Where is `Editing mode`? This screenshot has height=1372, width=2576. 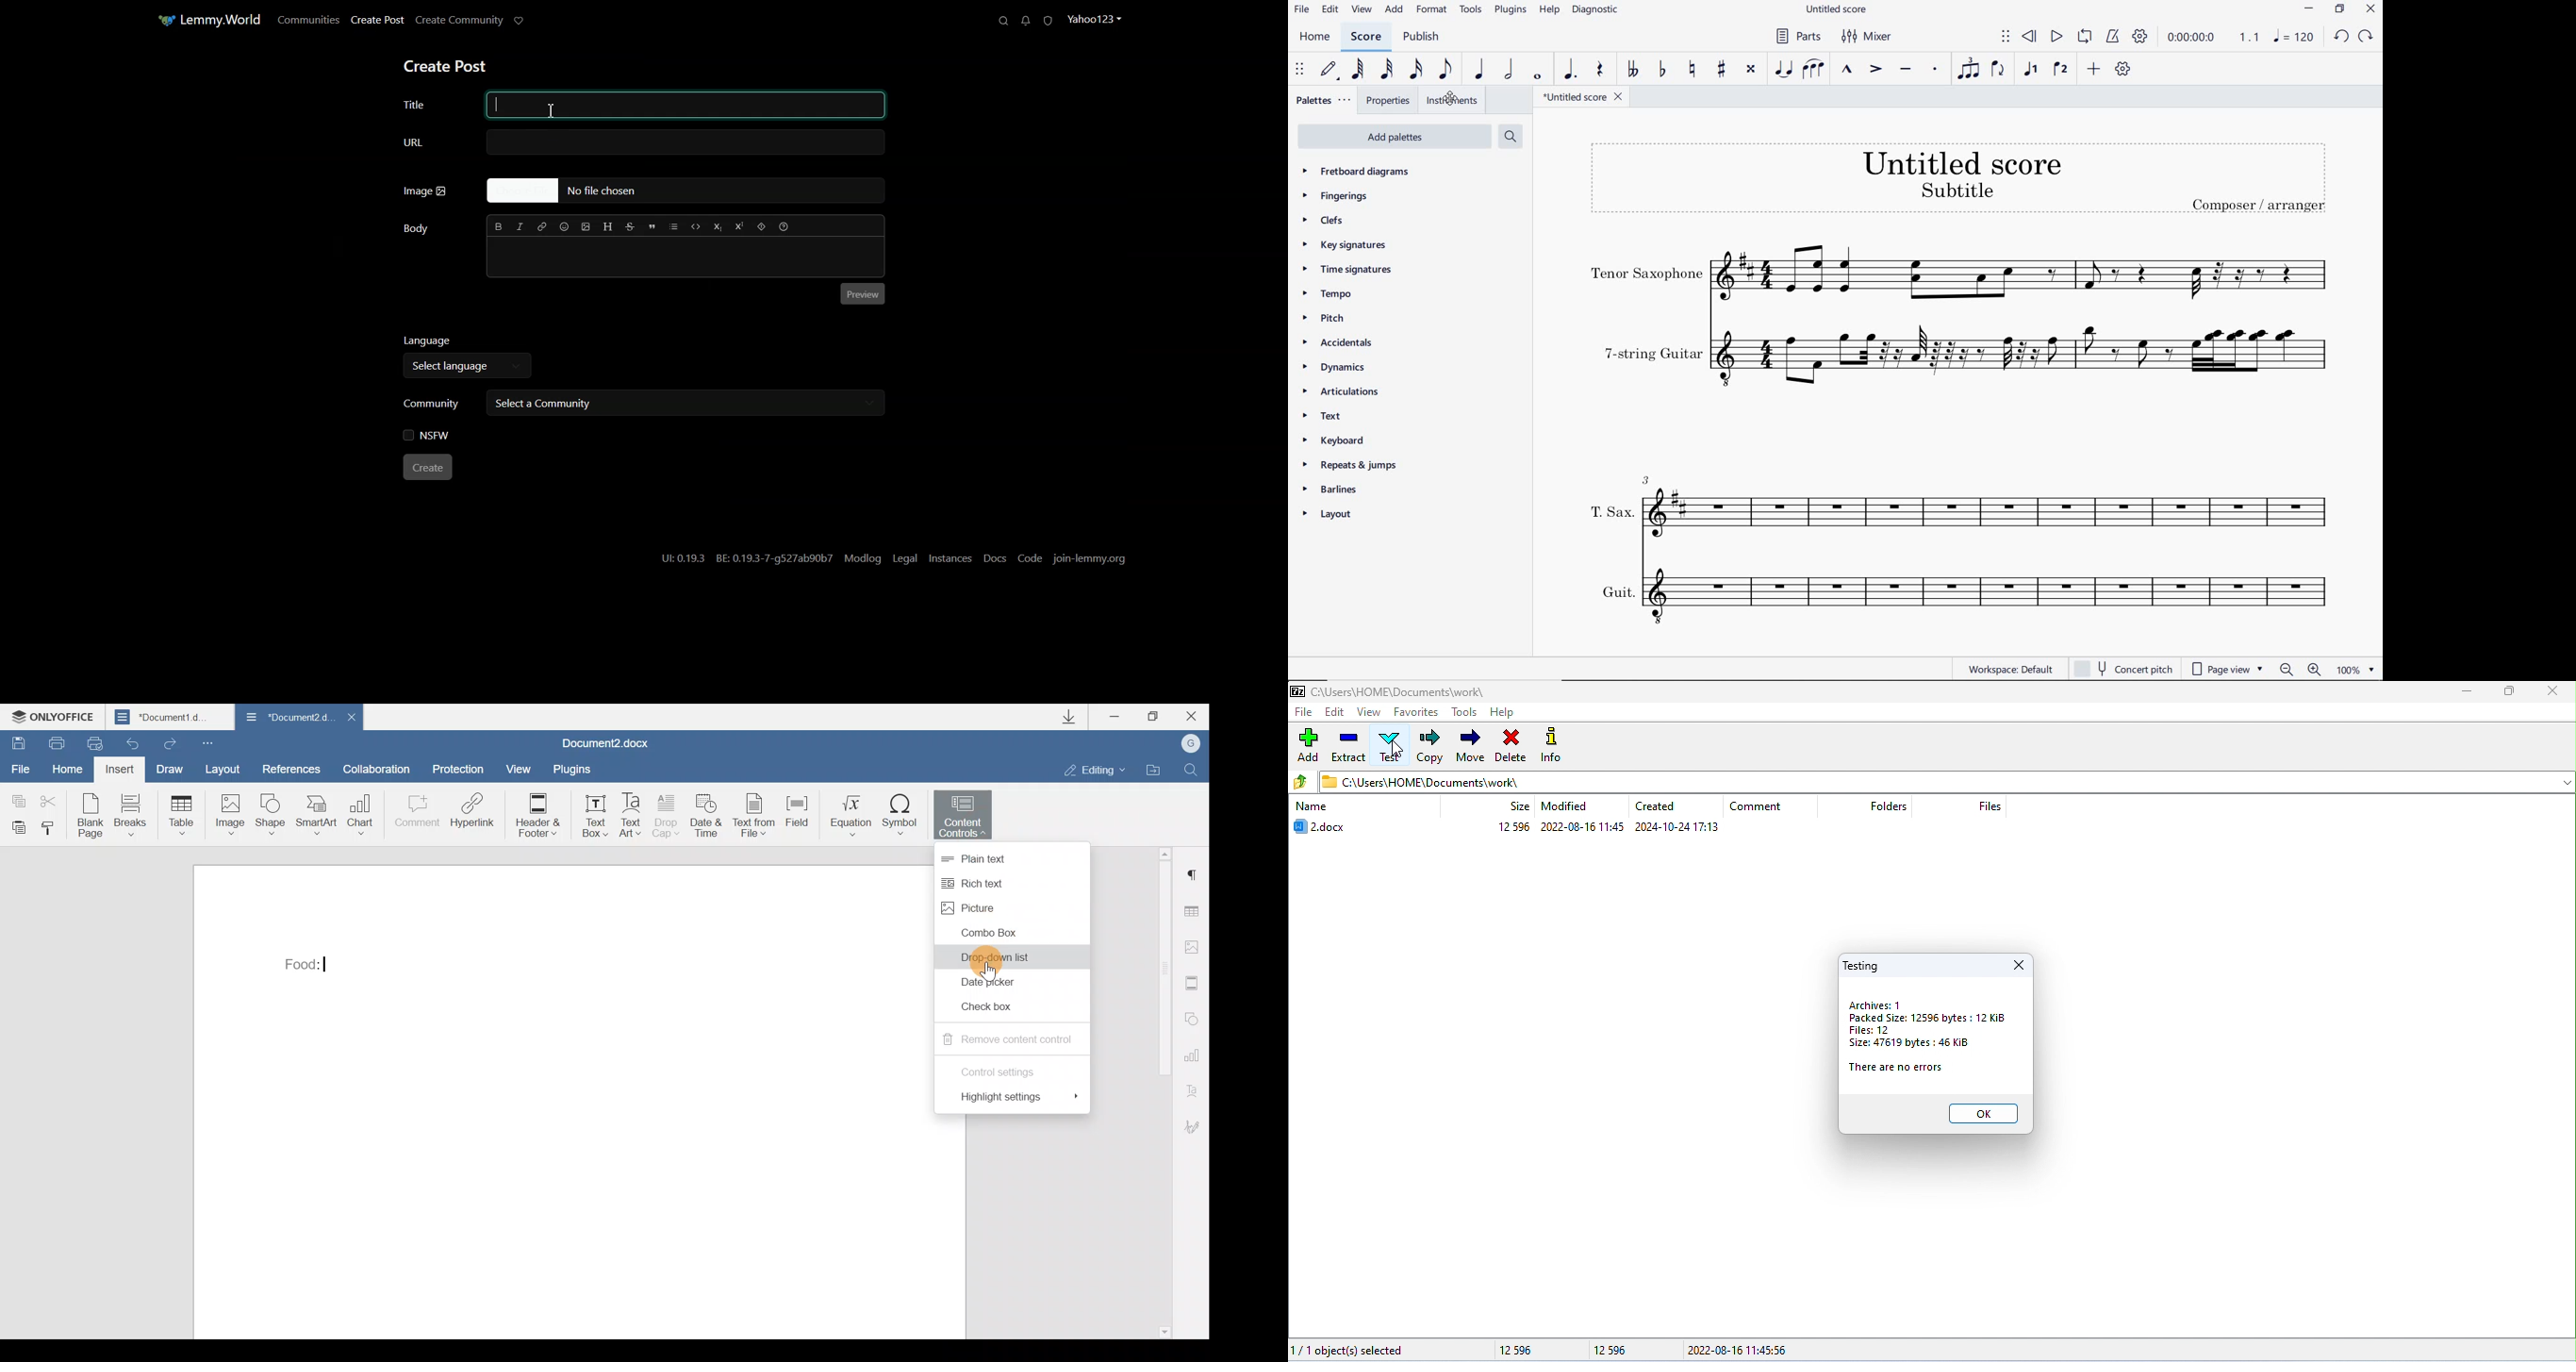 Editing mode is located at coordinates (1096, 769).